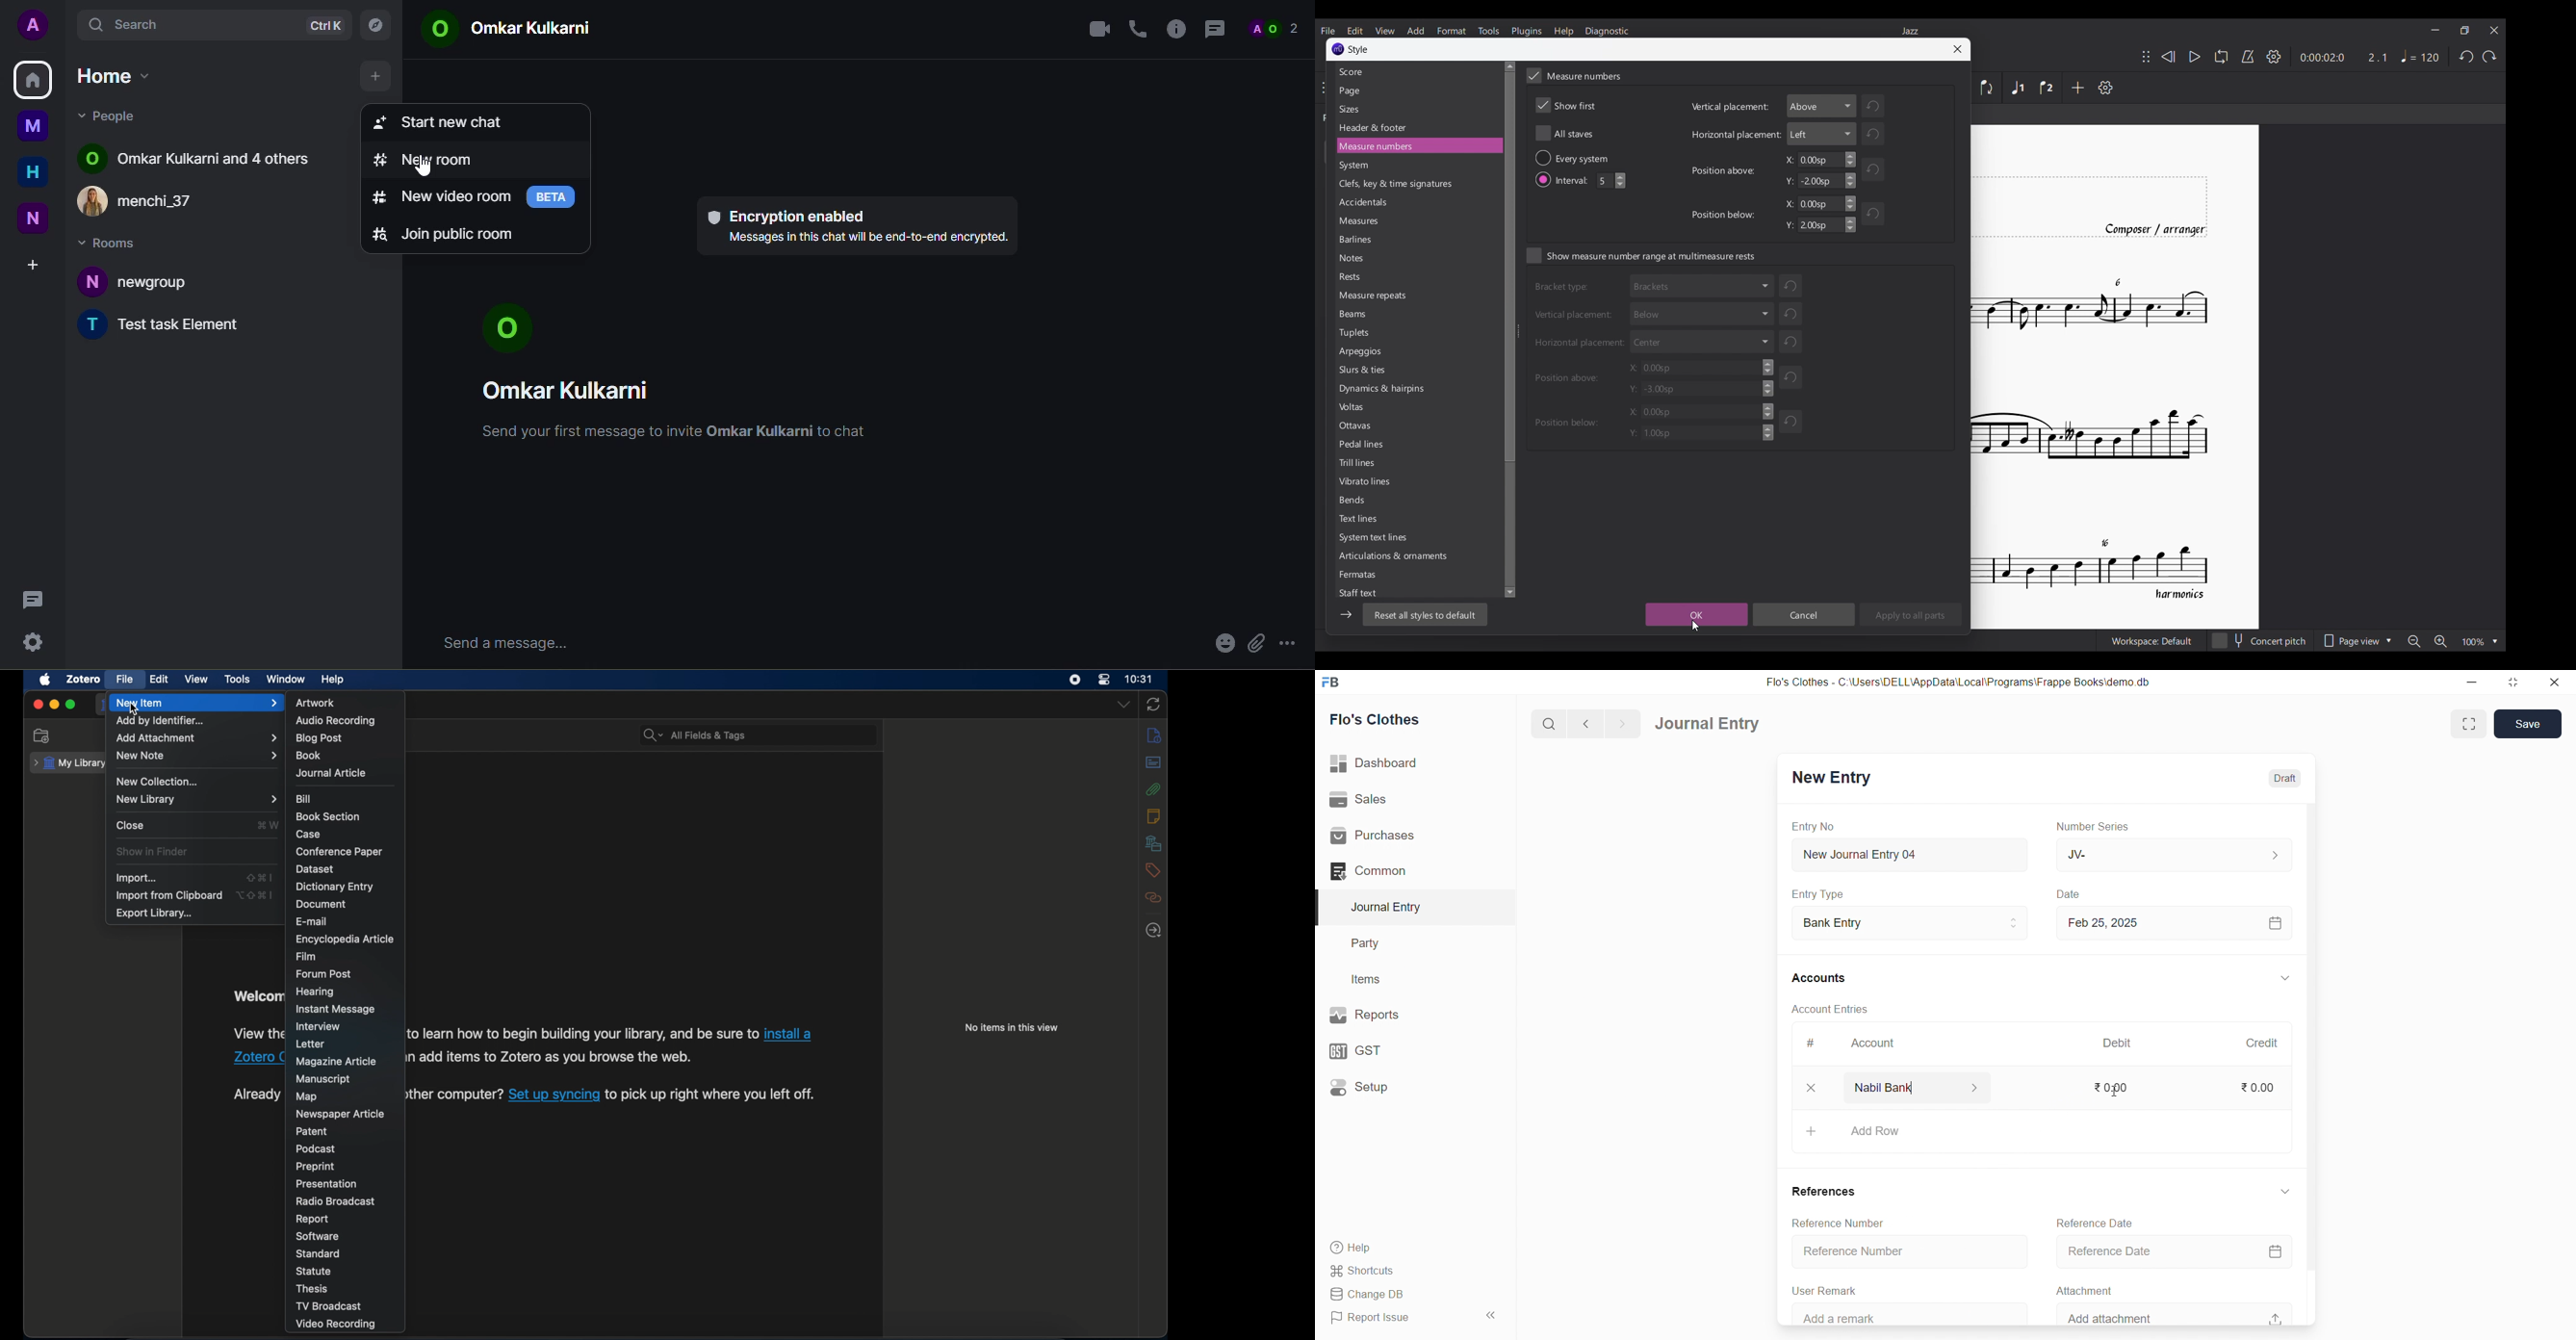 The width and height of the screenshot is (2576, 1344). Describe the element at coordinates (425, 159) in the screenshot. I see `new room` at that location.